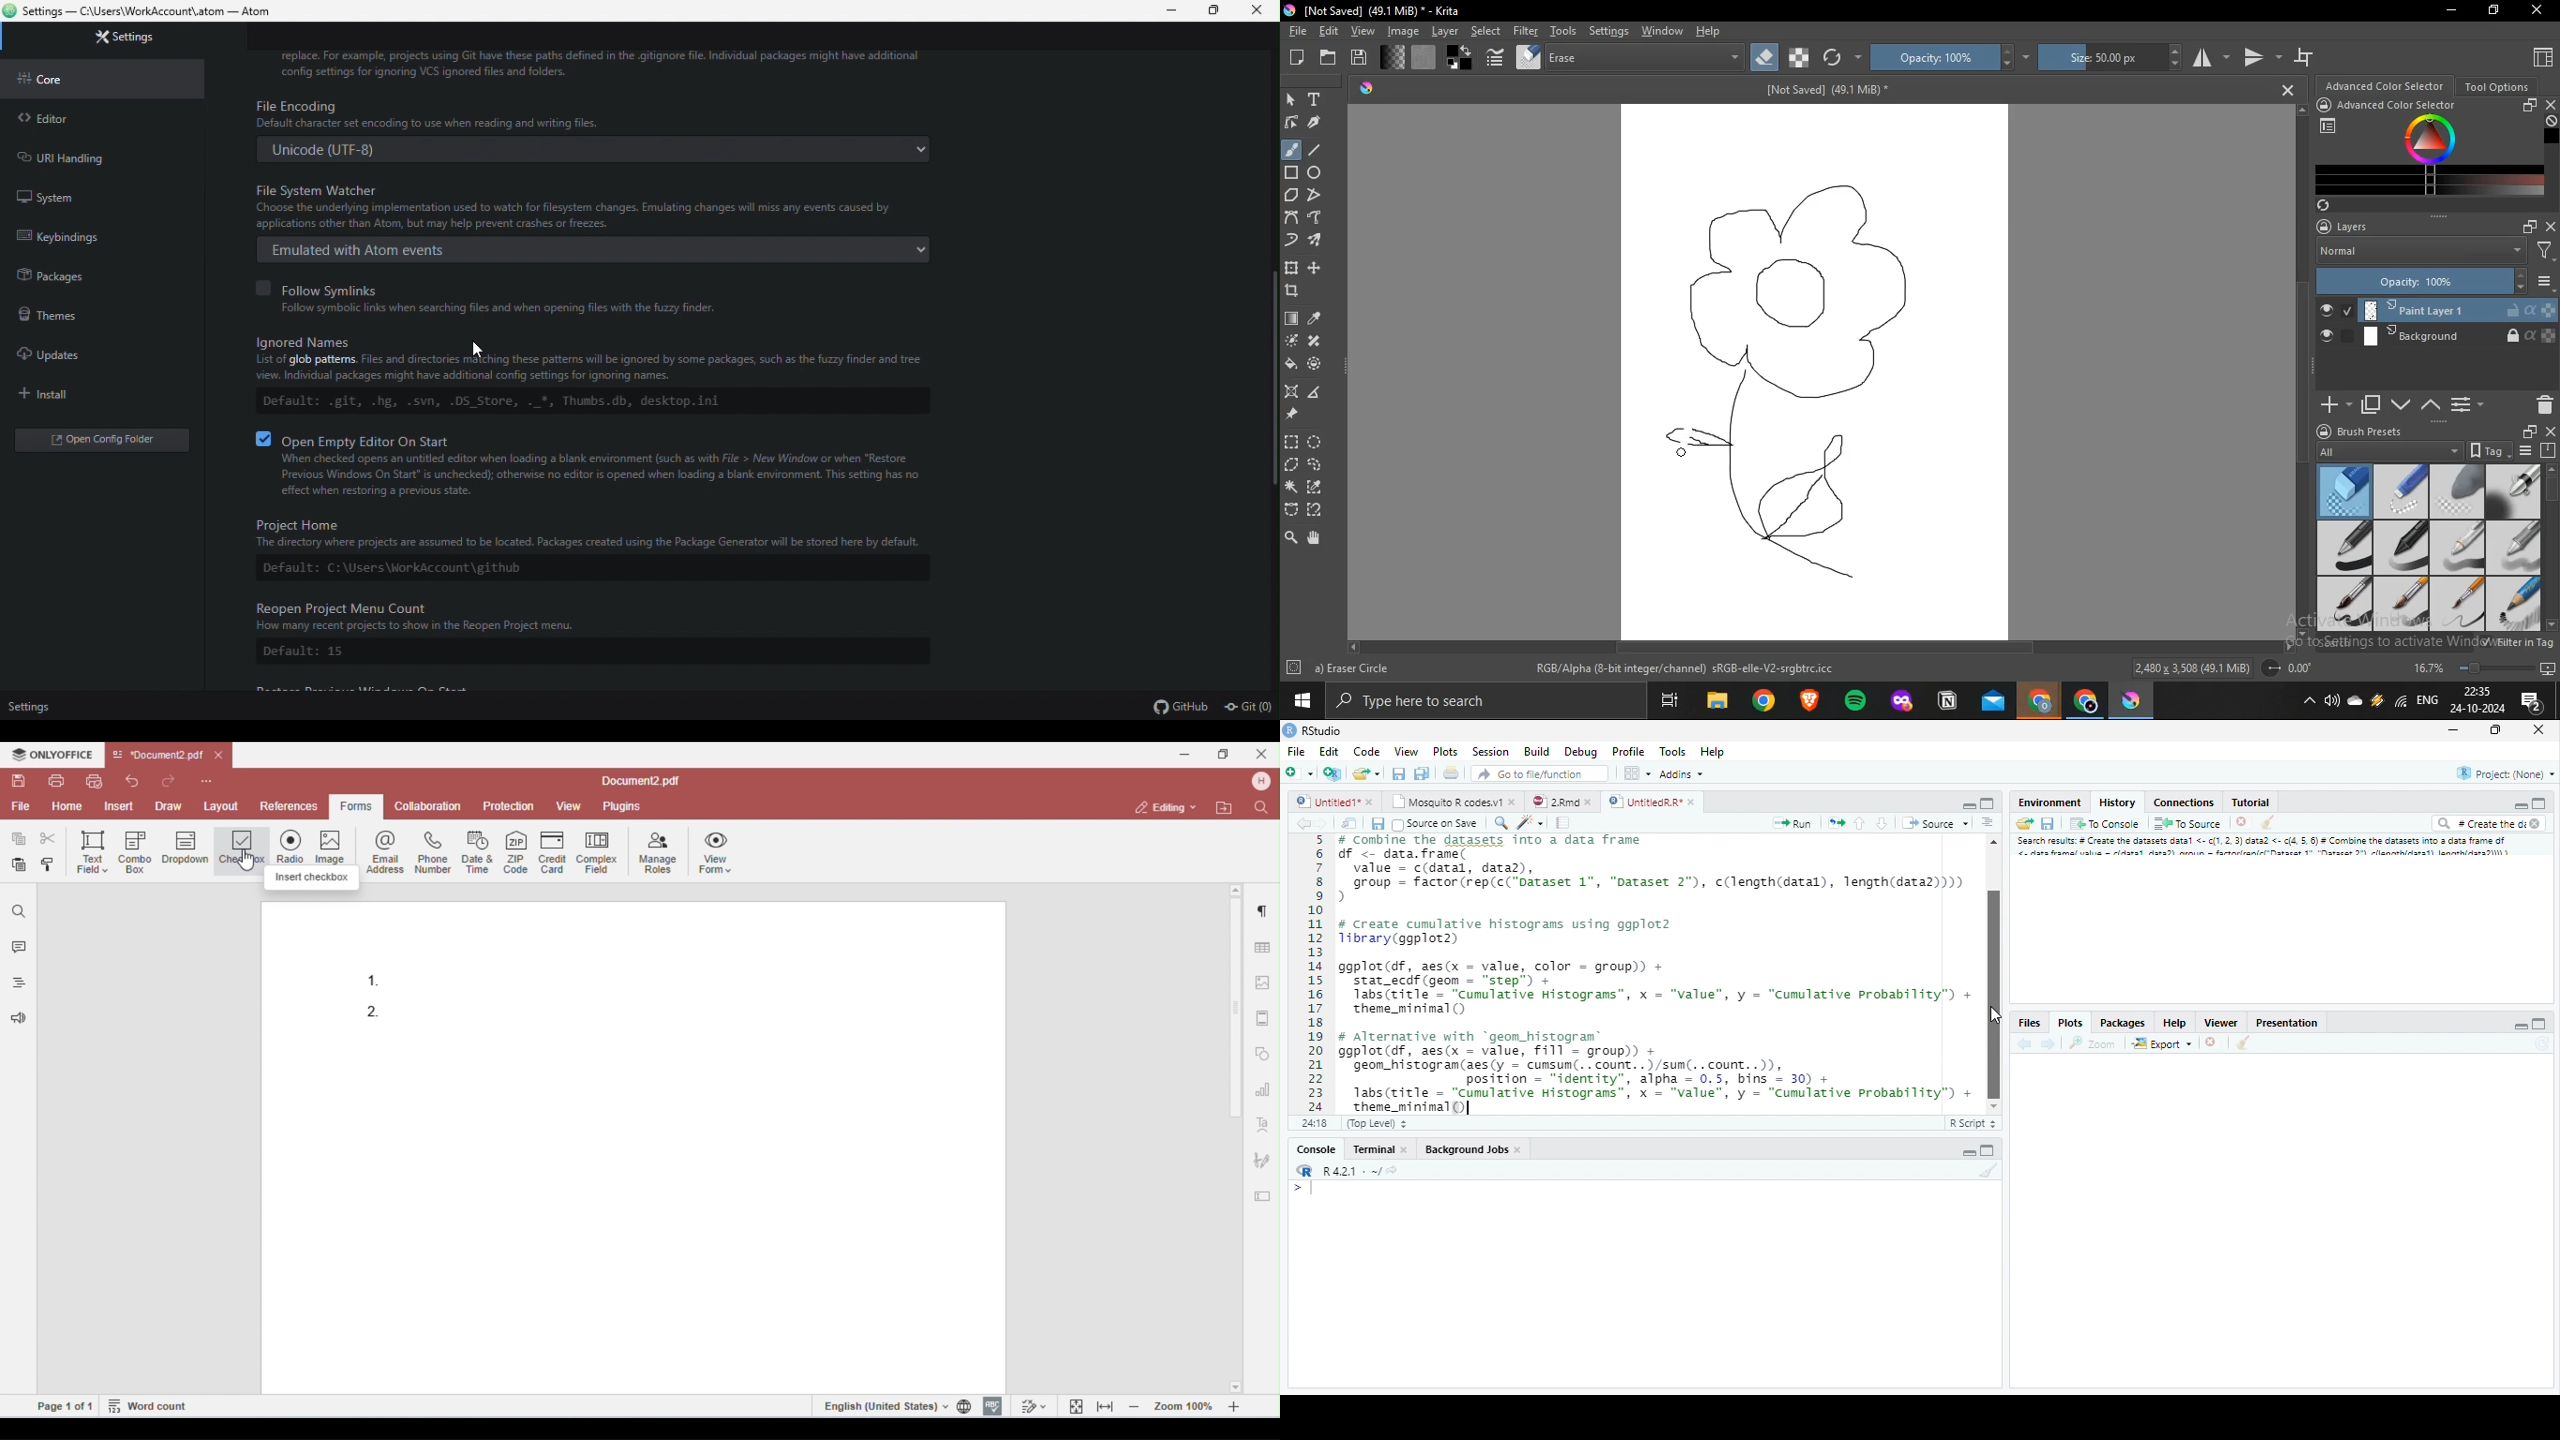  What do you see at coordinates (1316, 393) in the screenshot?
I see `measure distance between 2 points` at bounding box center [1316, 393].